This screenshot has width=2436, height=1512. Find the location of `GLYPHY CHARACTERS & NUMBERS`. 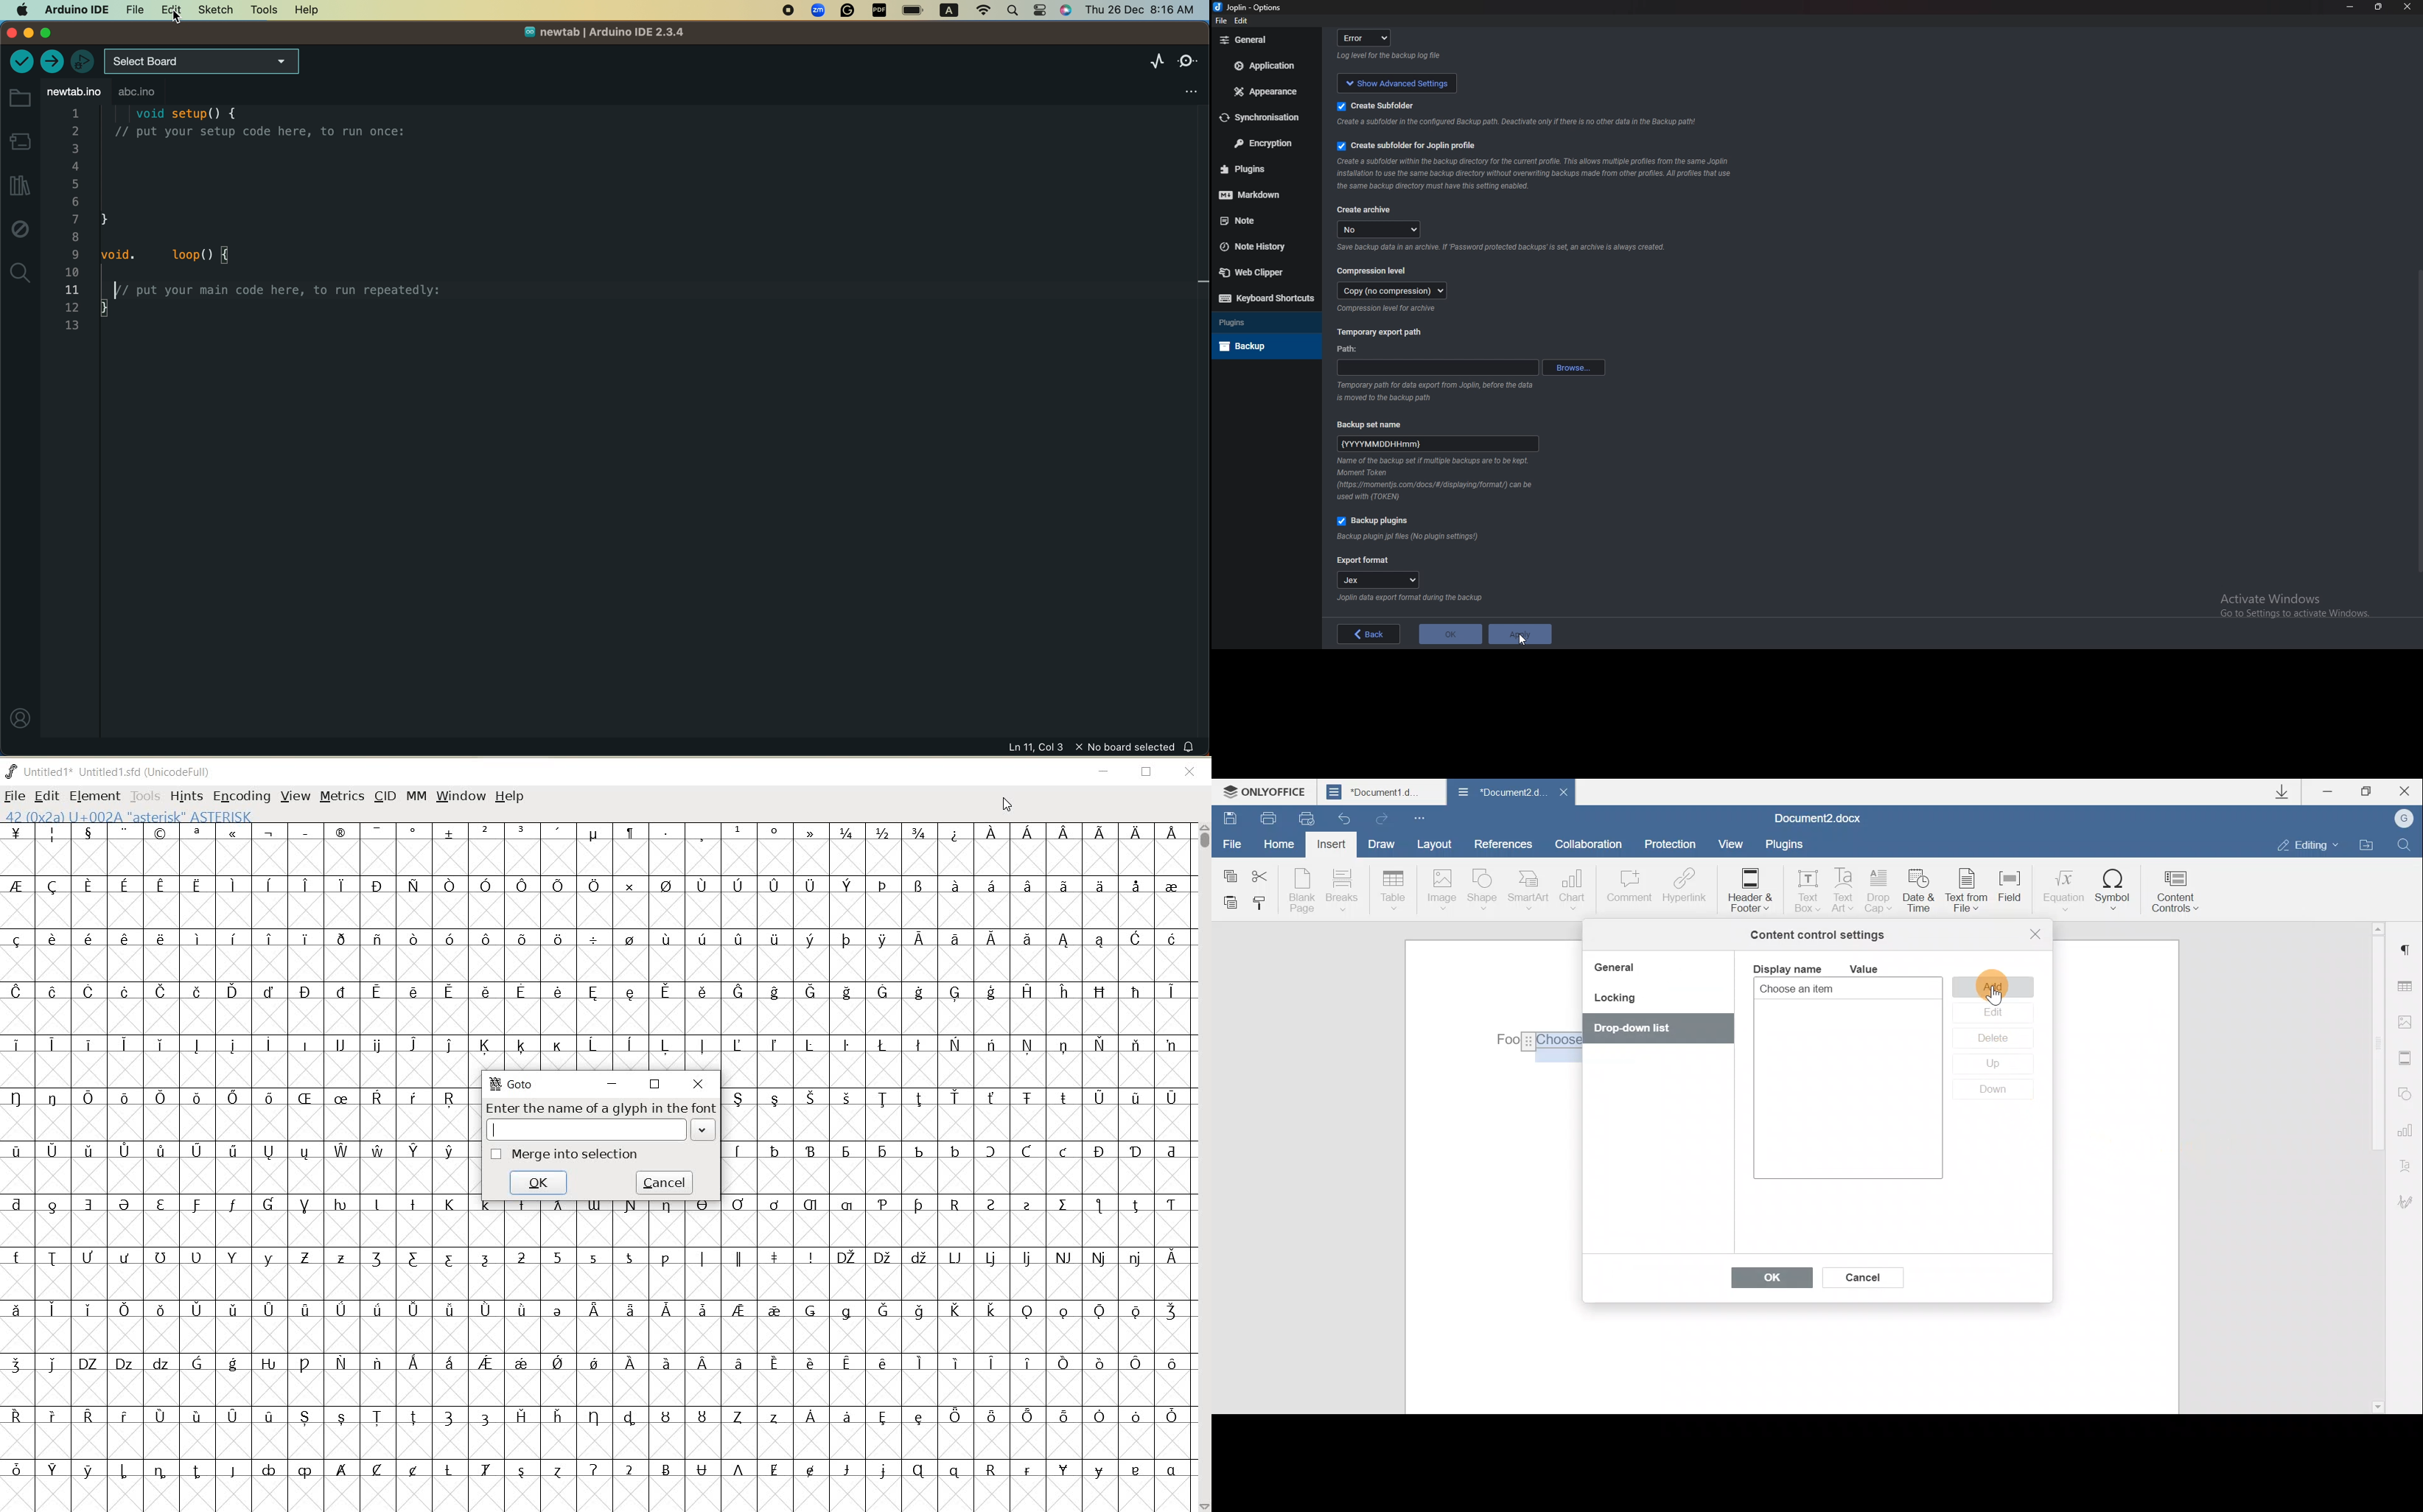

GLYPHY CHARACTERS & NUMBERS is located at coordinates (954, 1292).